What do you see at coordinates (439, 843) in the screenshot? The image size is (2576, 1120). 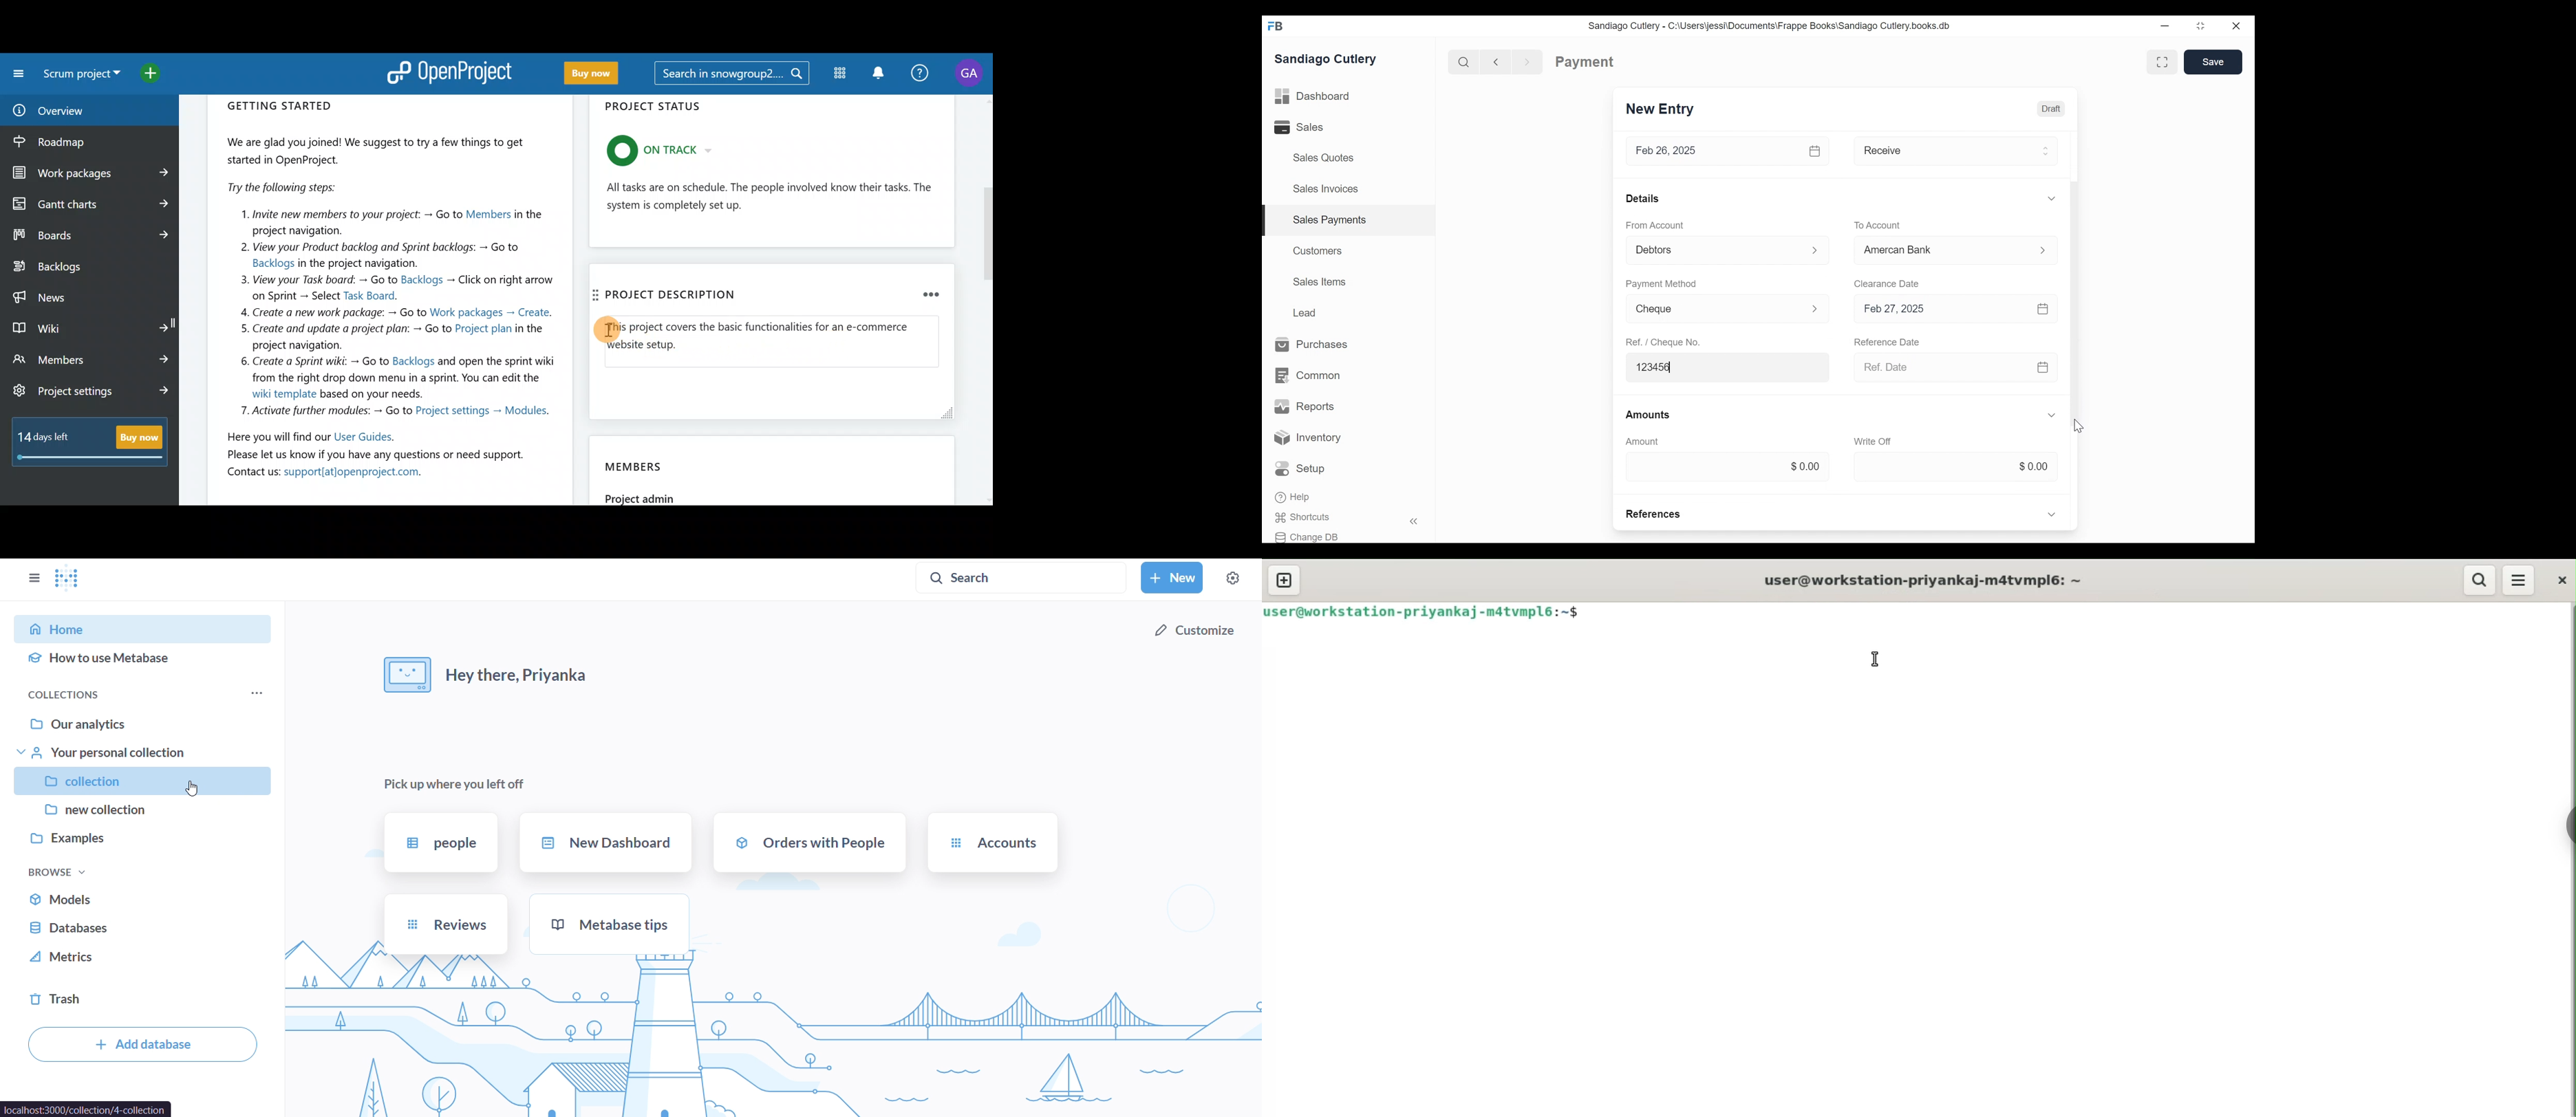 I see `people` at bounding box center [439, 843].